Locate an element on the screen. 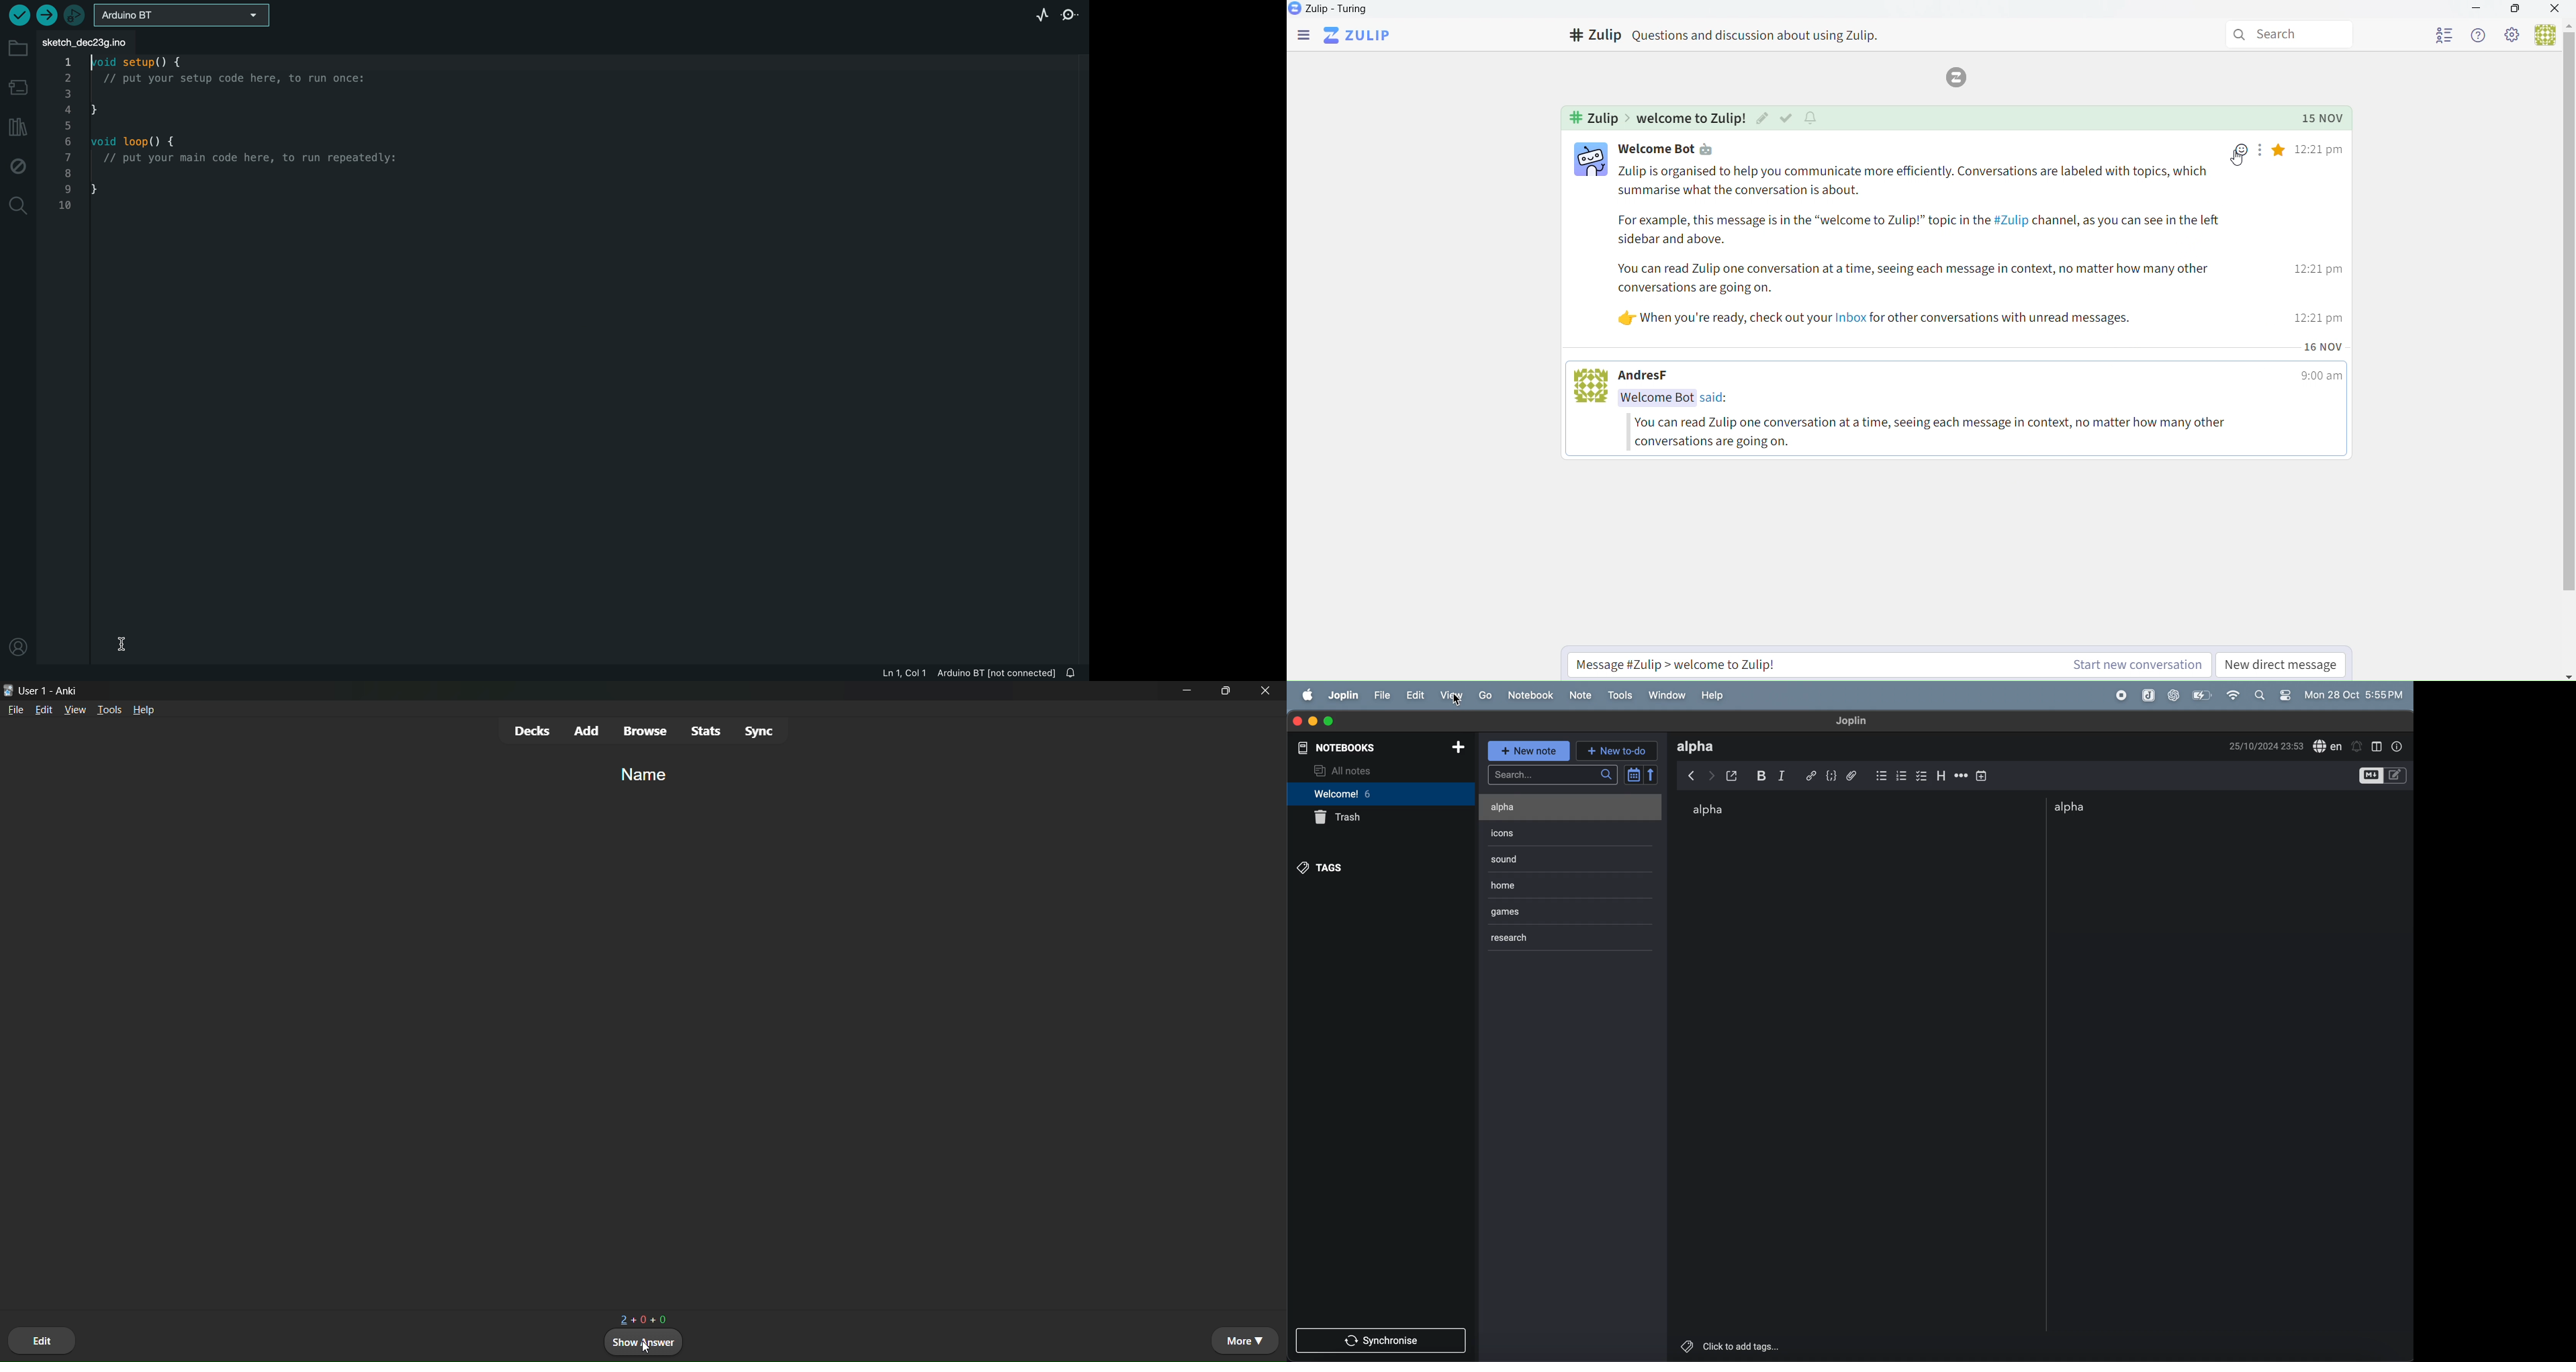  Battery is located at coordinates (2202, 694).